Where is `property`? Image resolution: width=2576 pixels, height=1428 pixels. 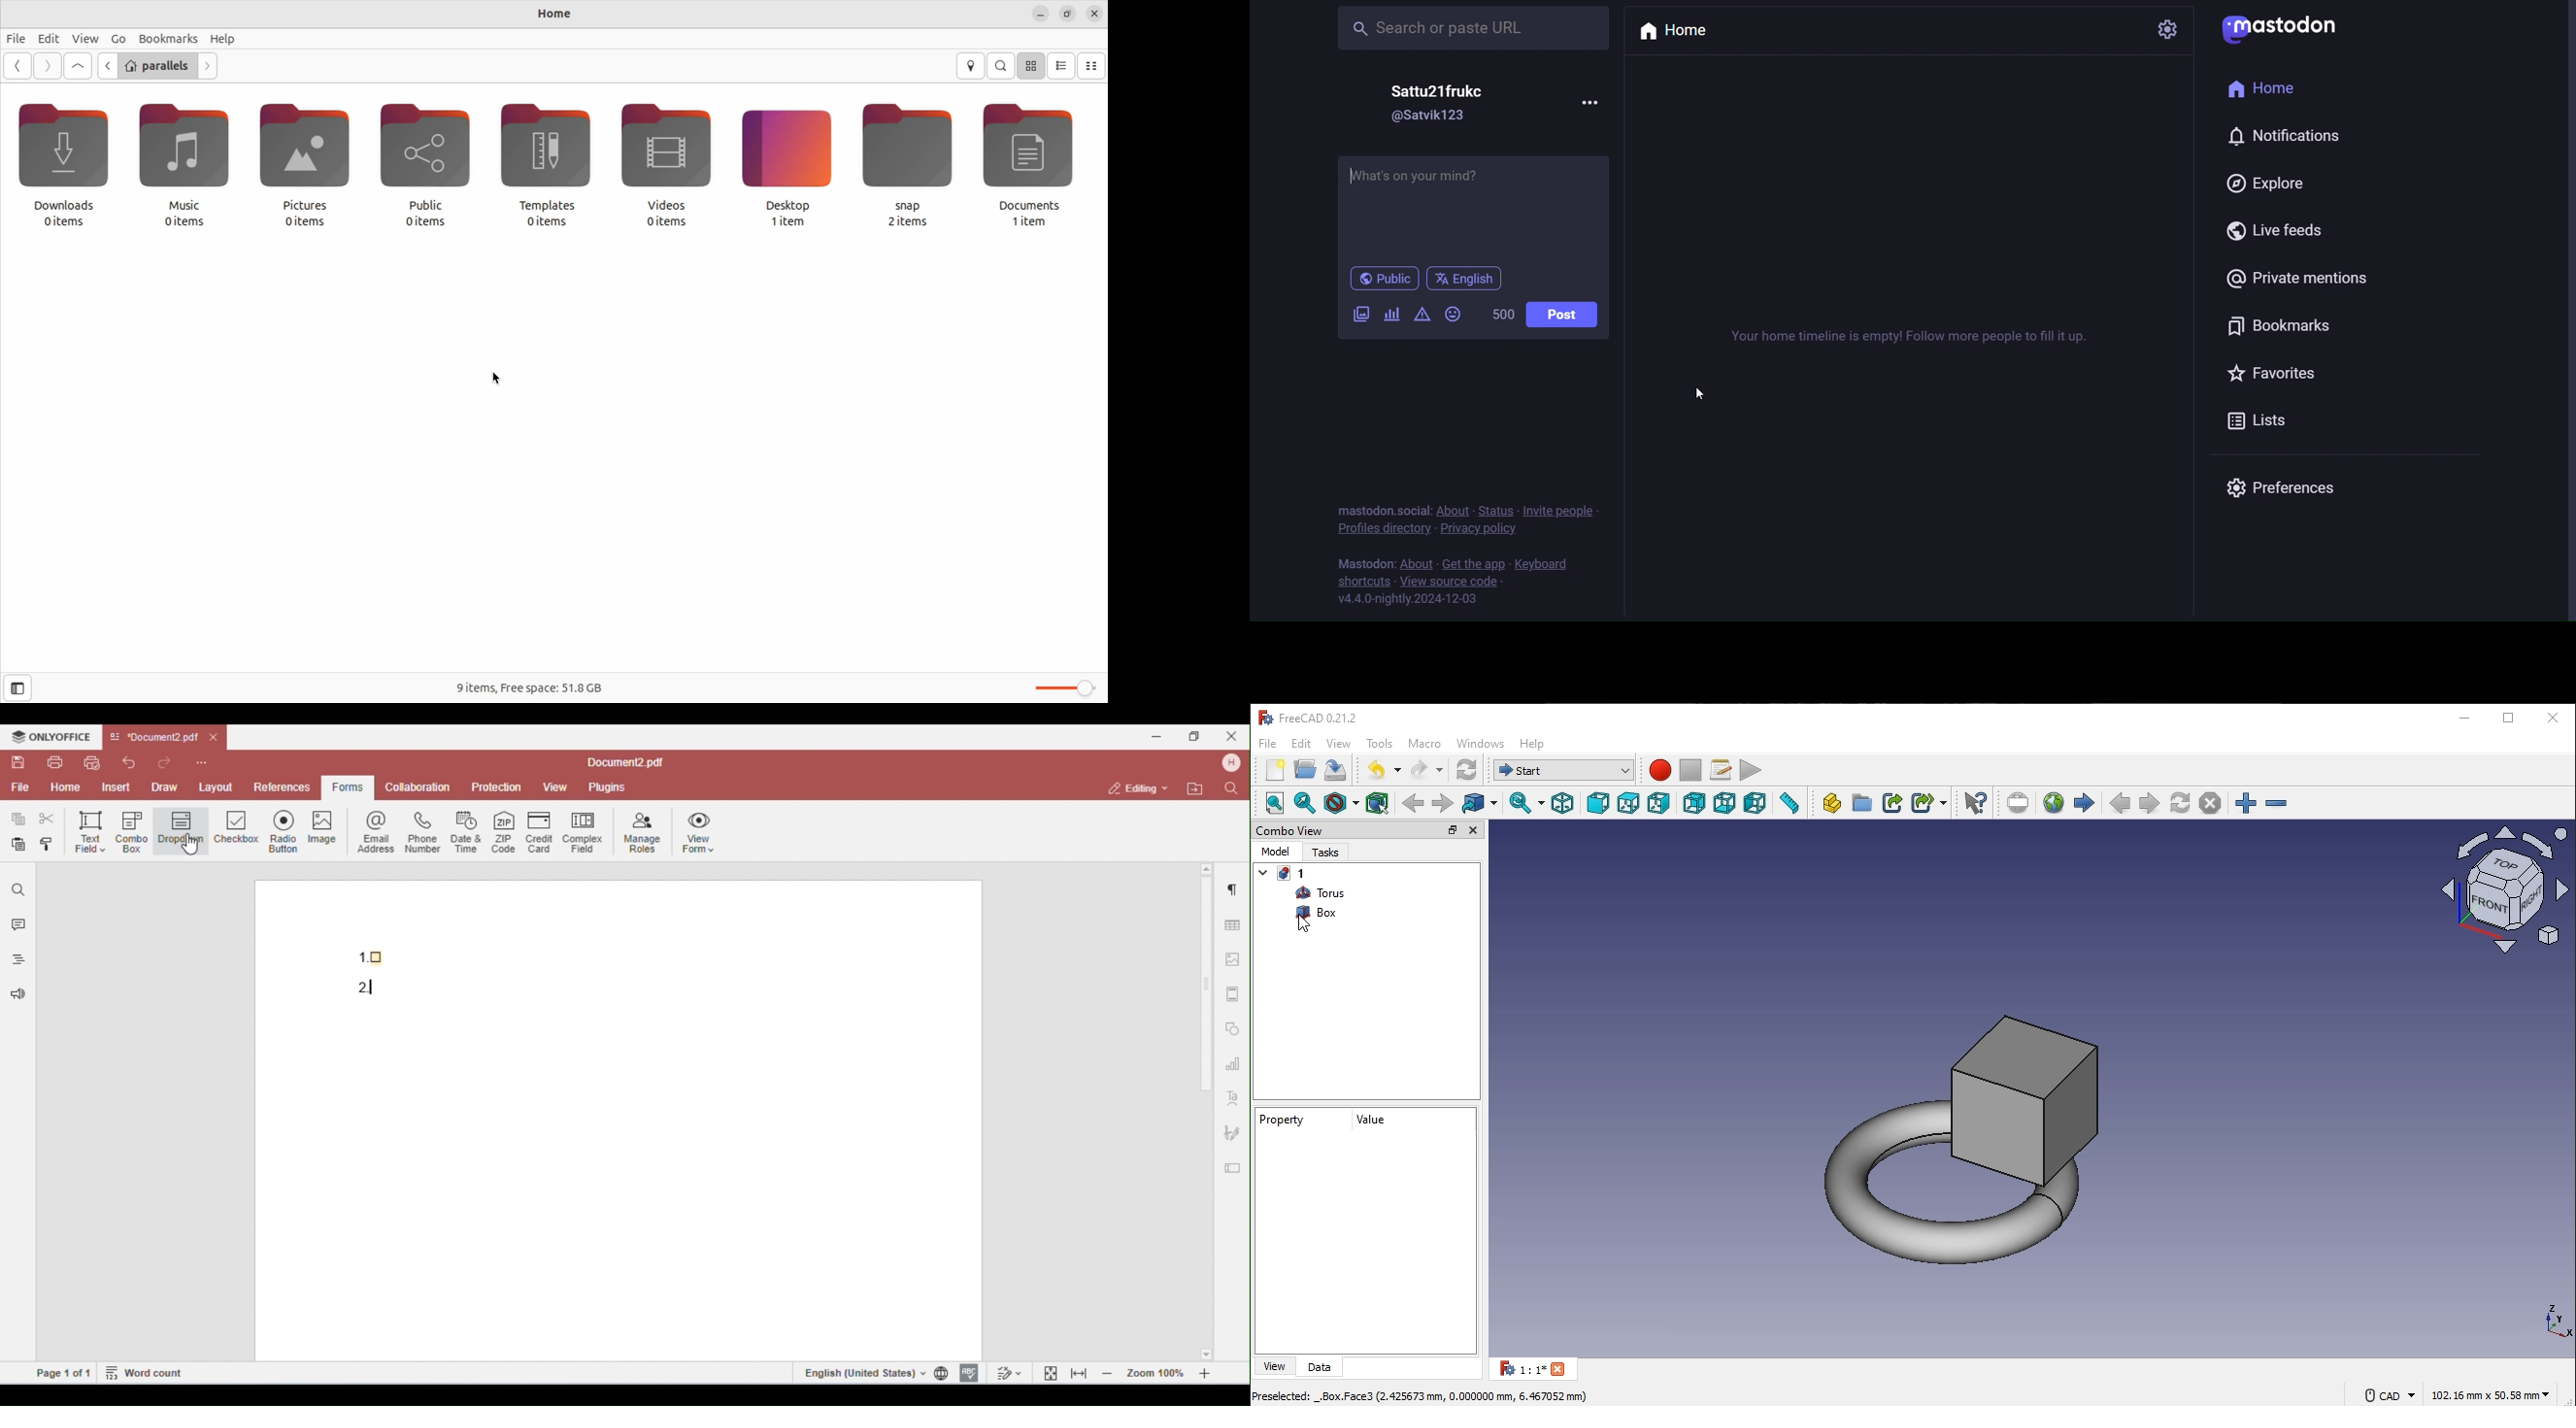
property is located at coordinates (1283, 1121).